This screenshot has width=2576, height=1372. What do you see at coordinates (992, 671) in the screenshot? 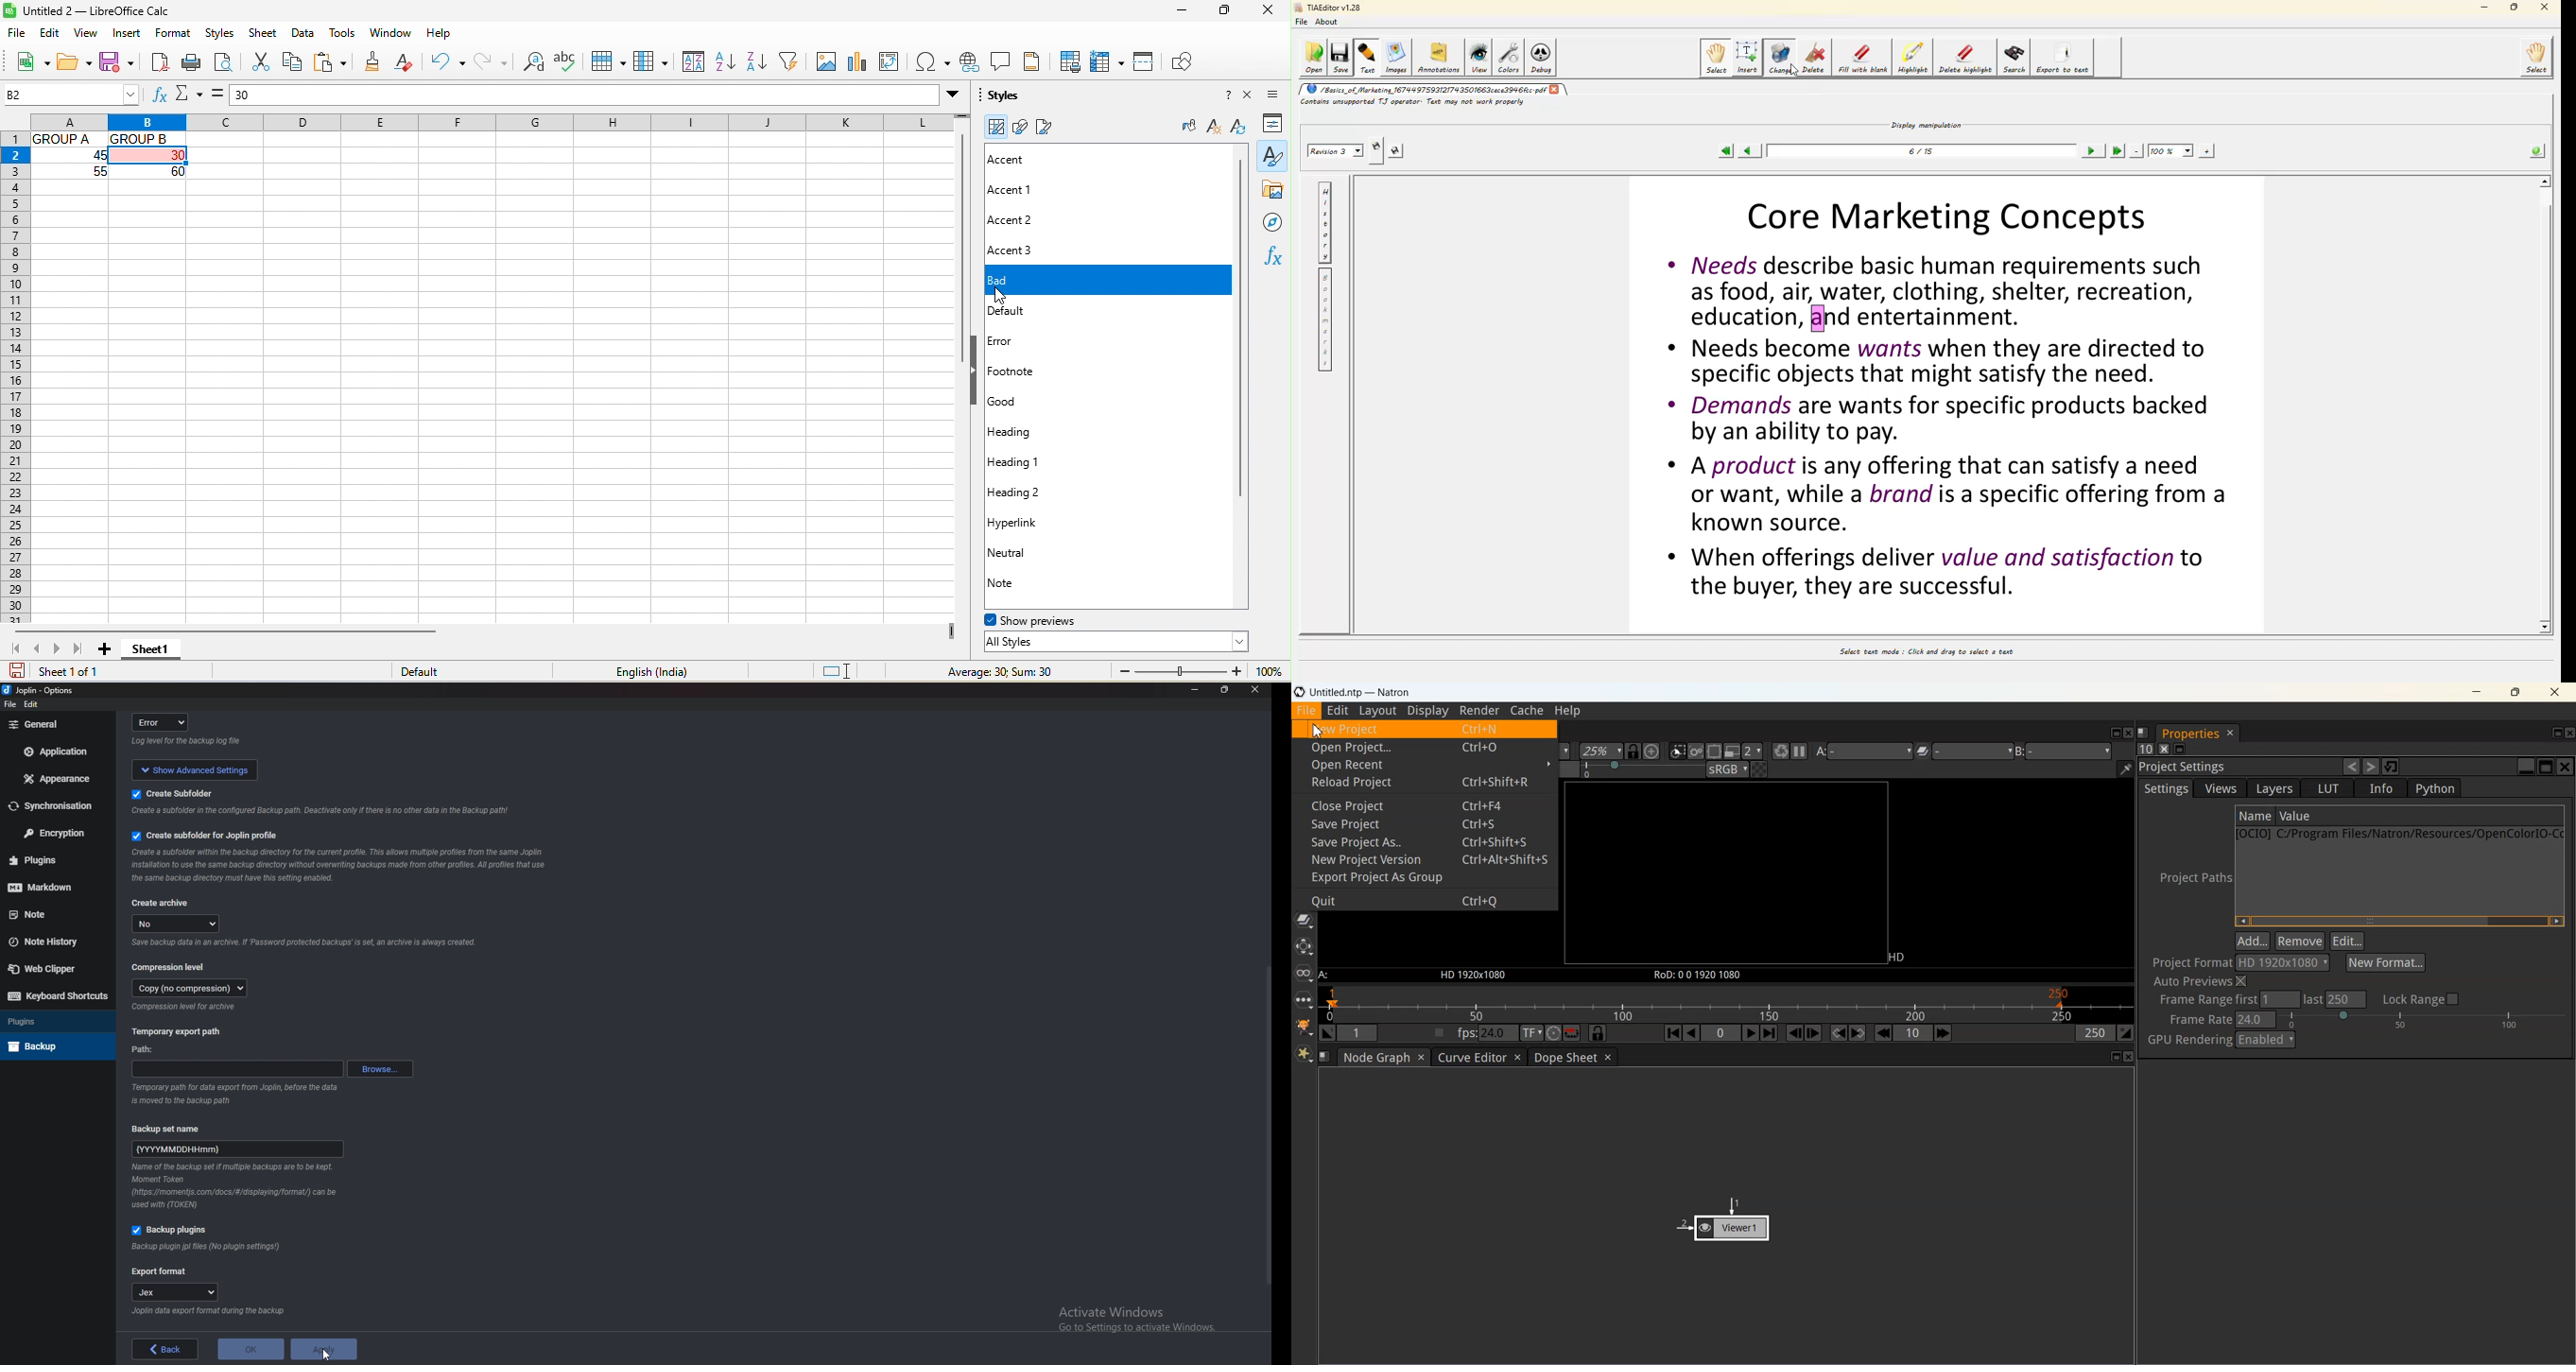
I see `average 30 ; sum 30` at bounding box center [992, 671].